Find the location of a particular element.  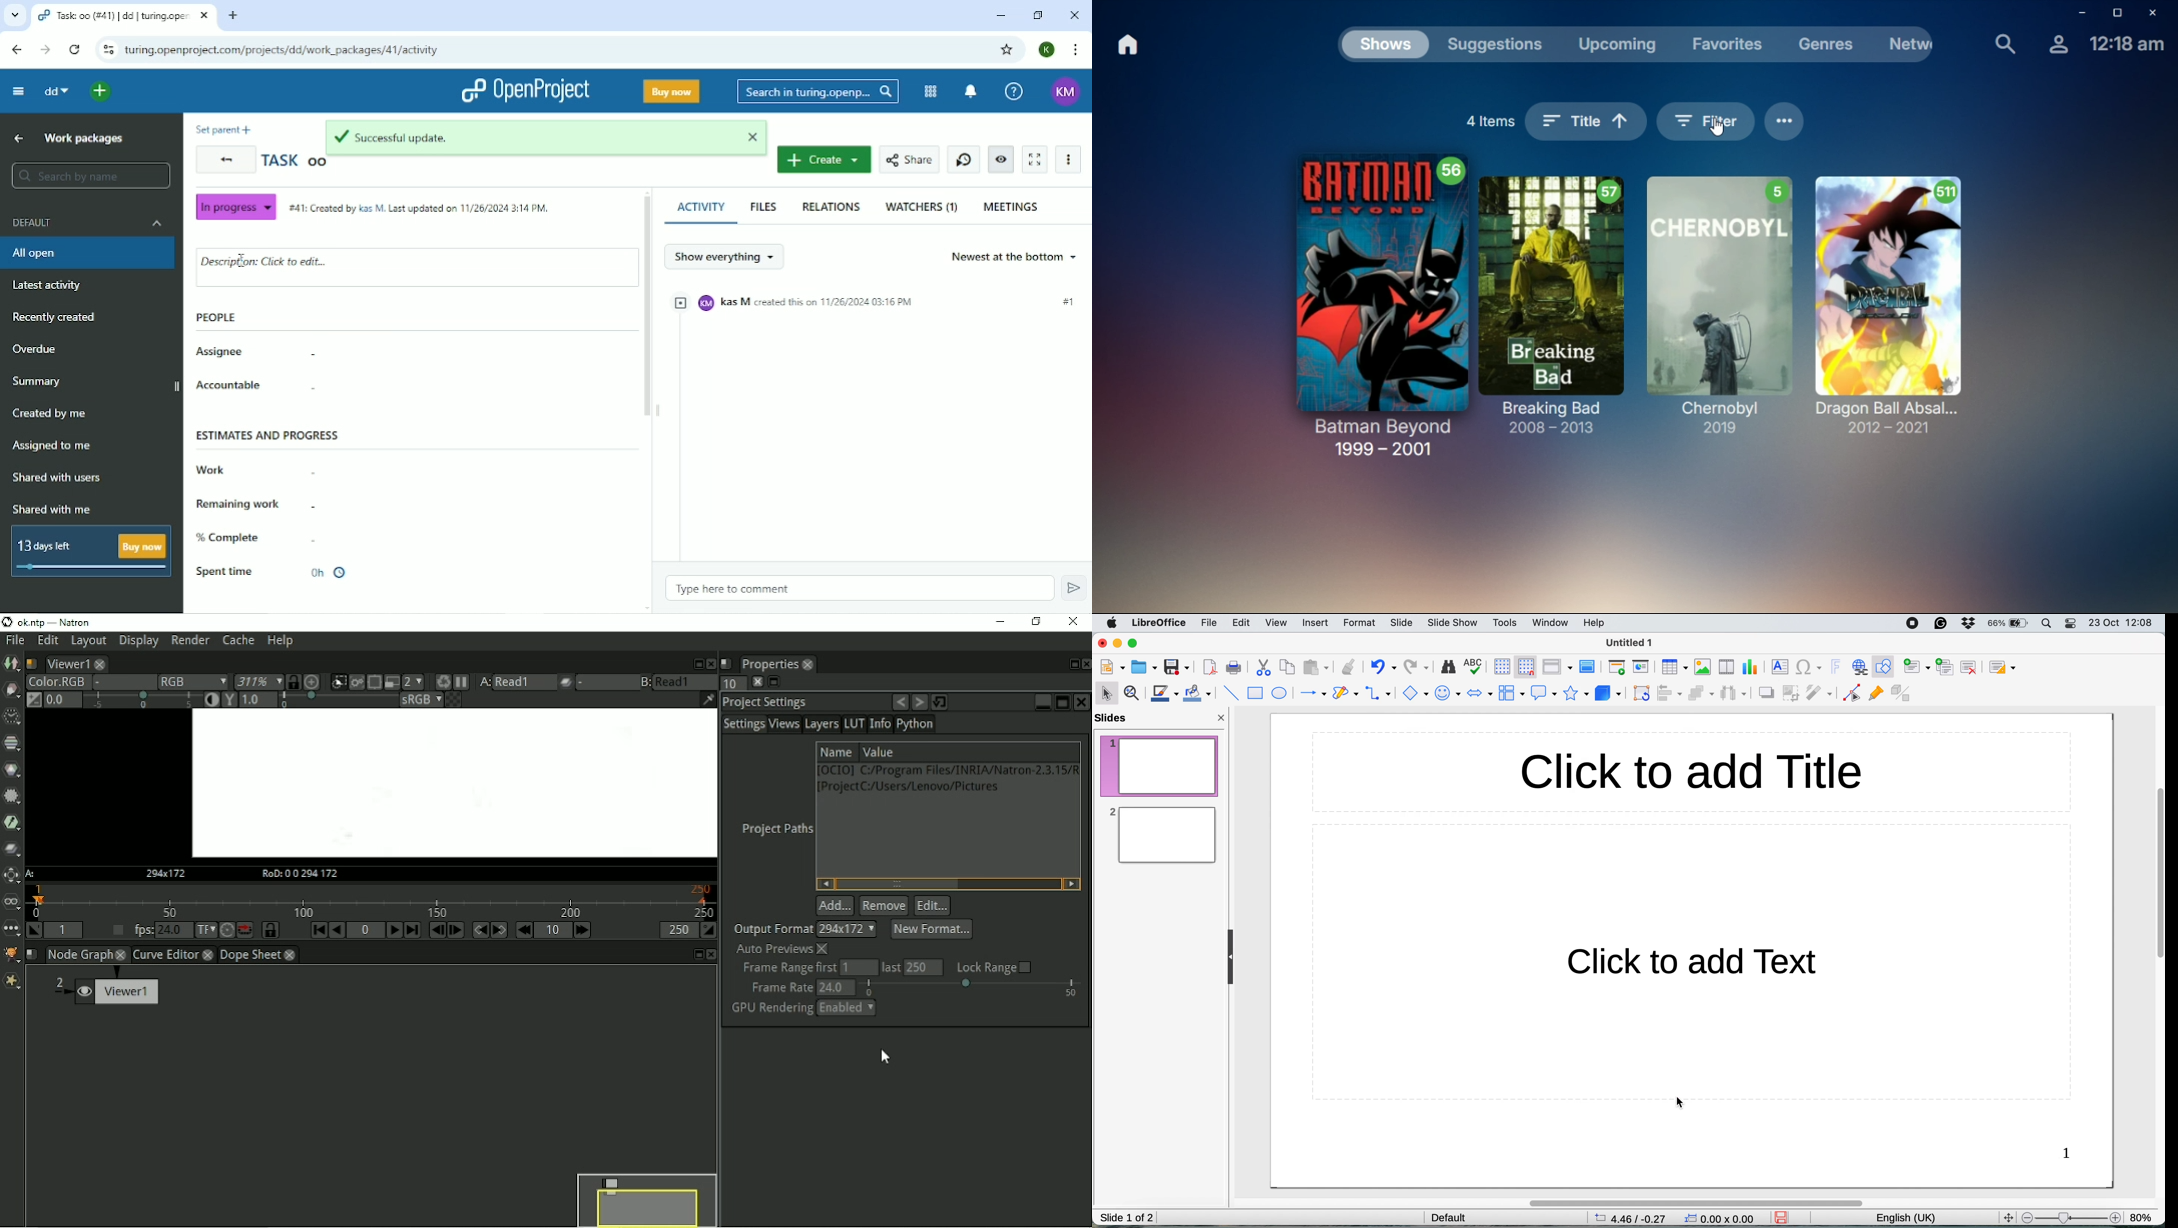

Collapse project menu is located at coordinates (17, 91).